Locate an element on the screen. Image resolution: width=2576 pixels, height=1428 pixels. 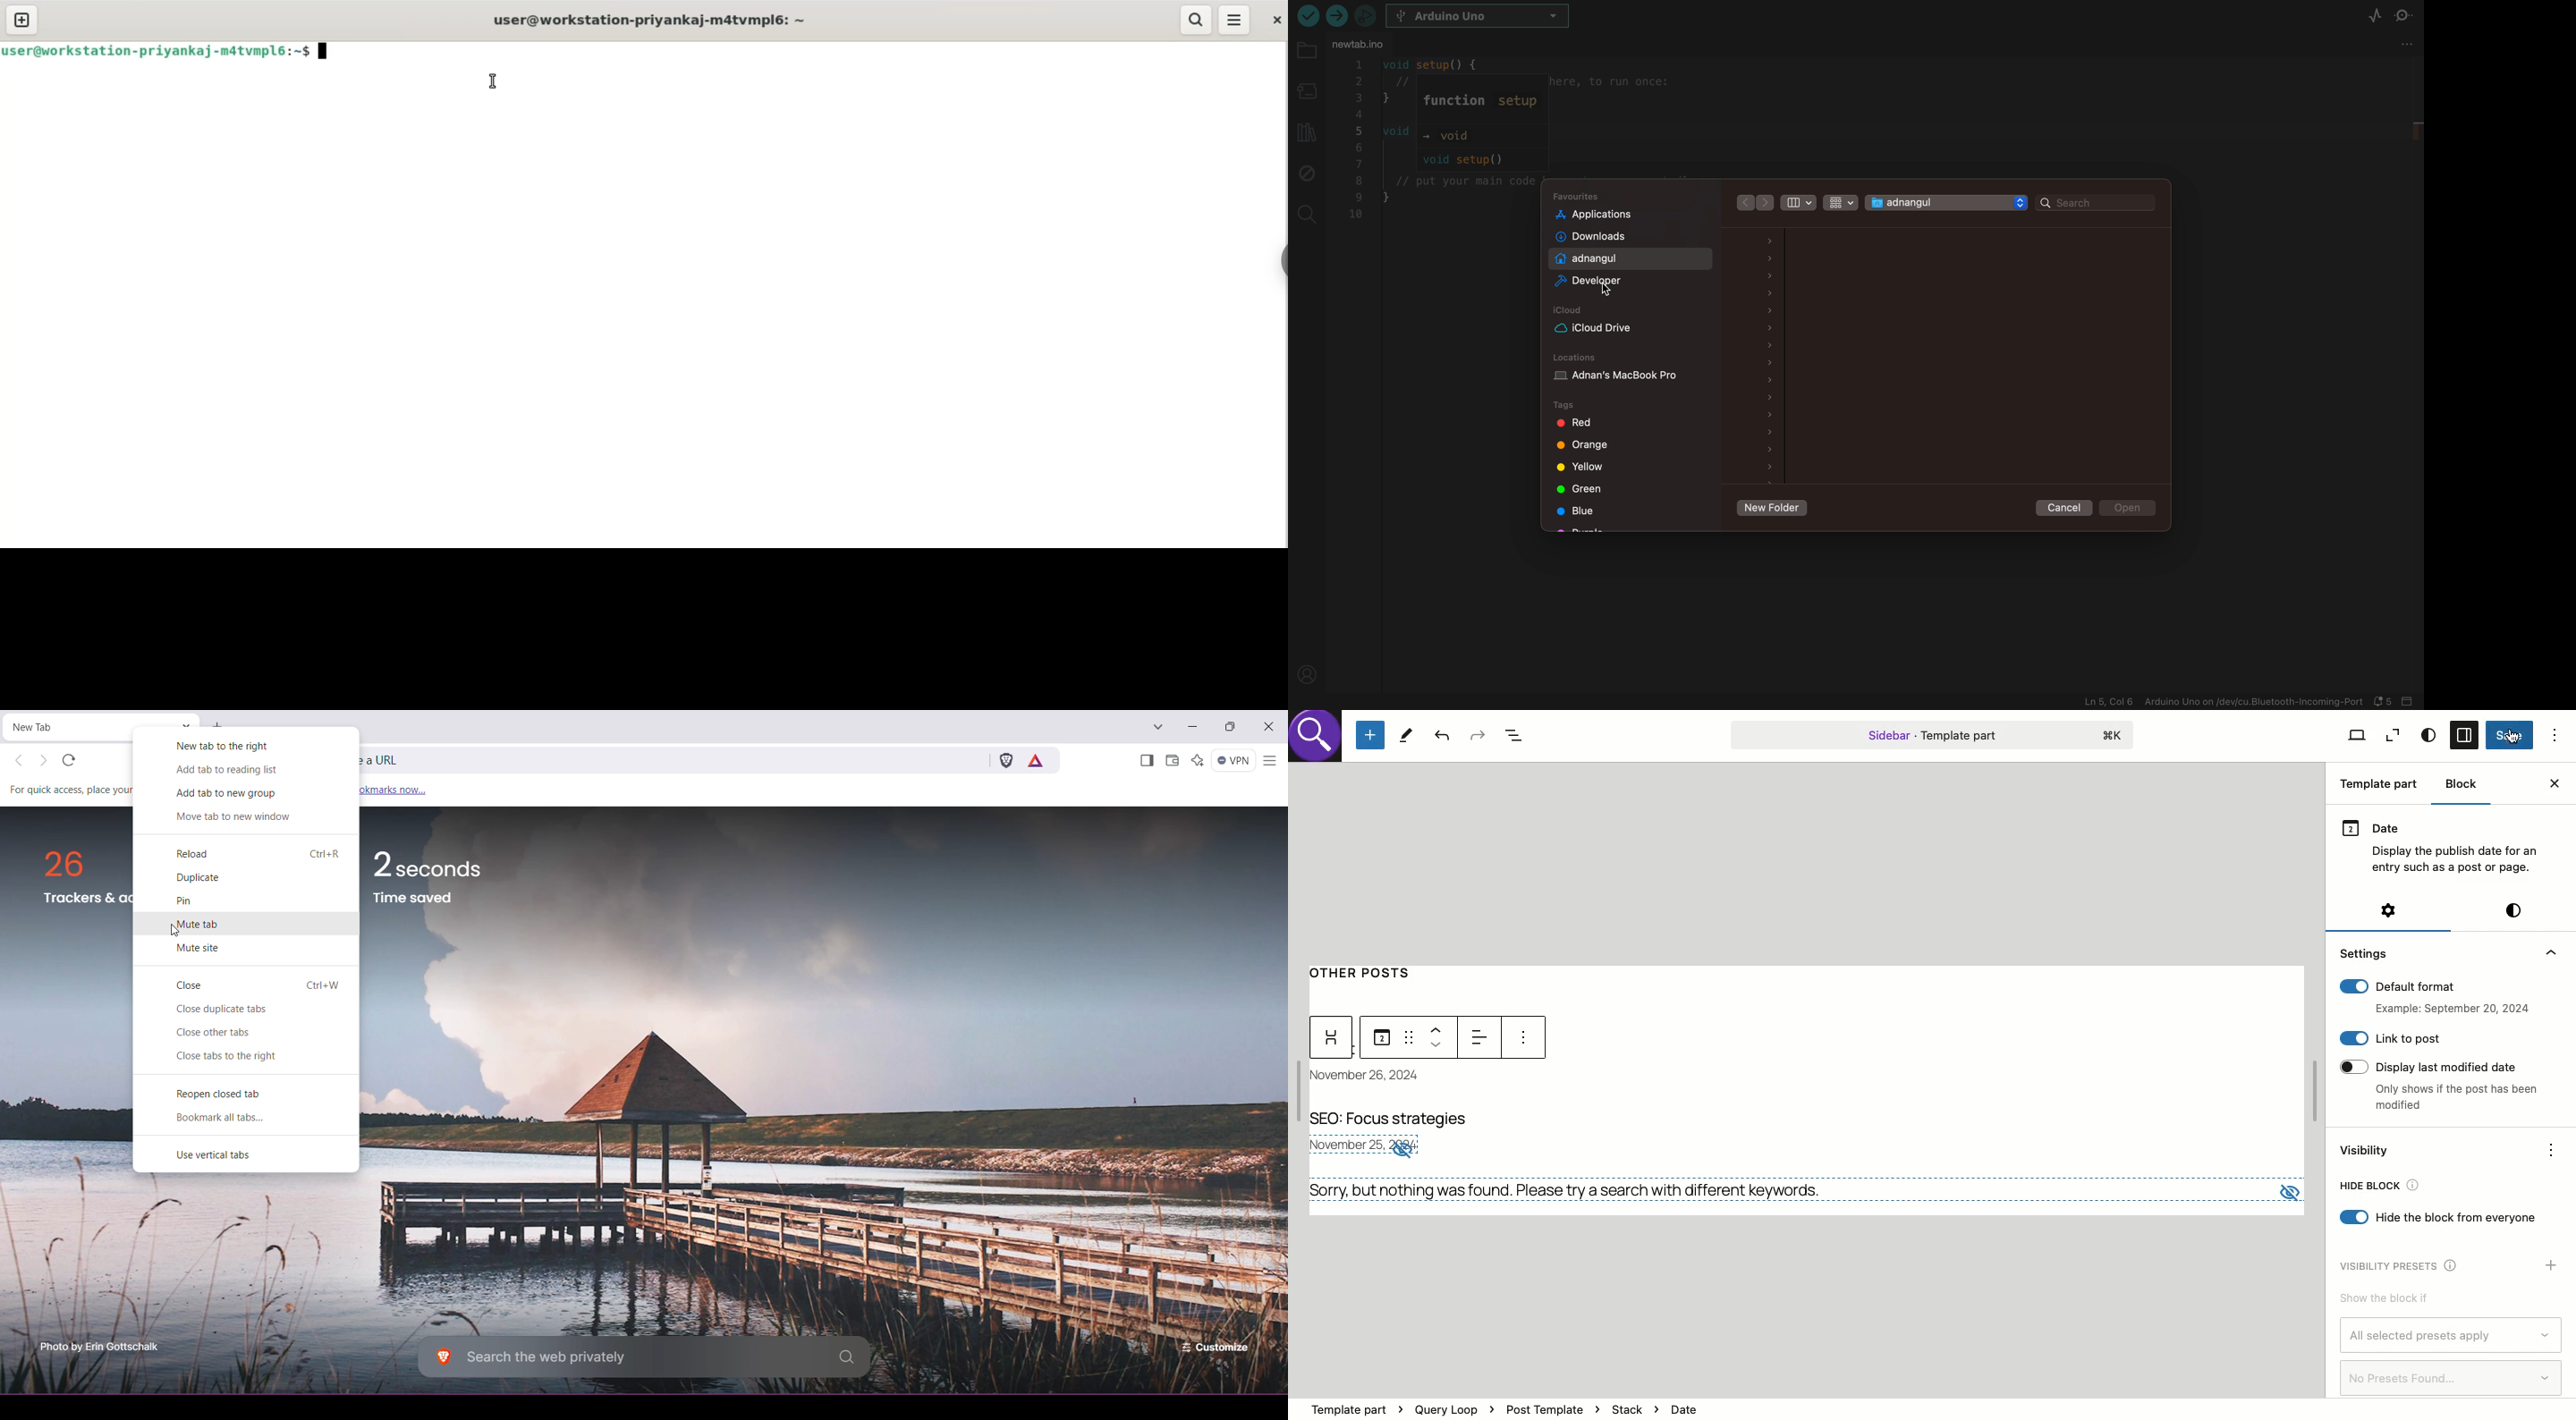
Click to enterbrave.com photo scholarship programme is located at coordinates (101, 1346).